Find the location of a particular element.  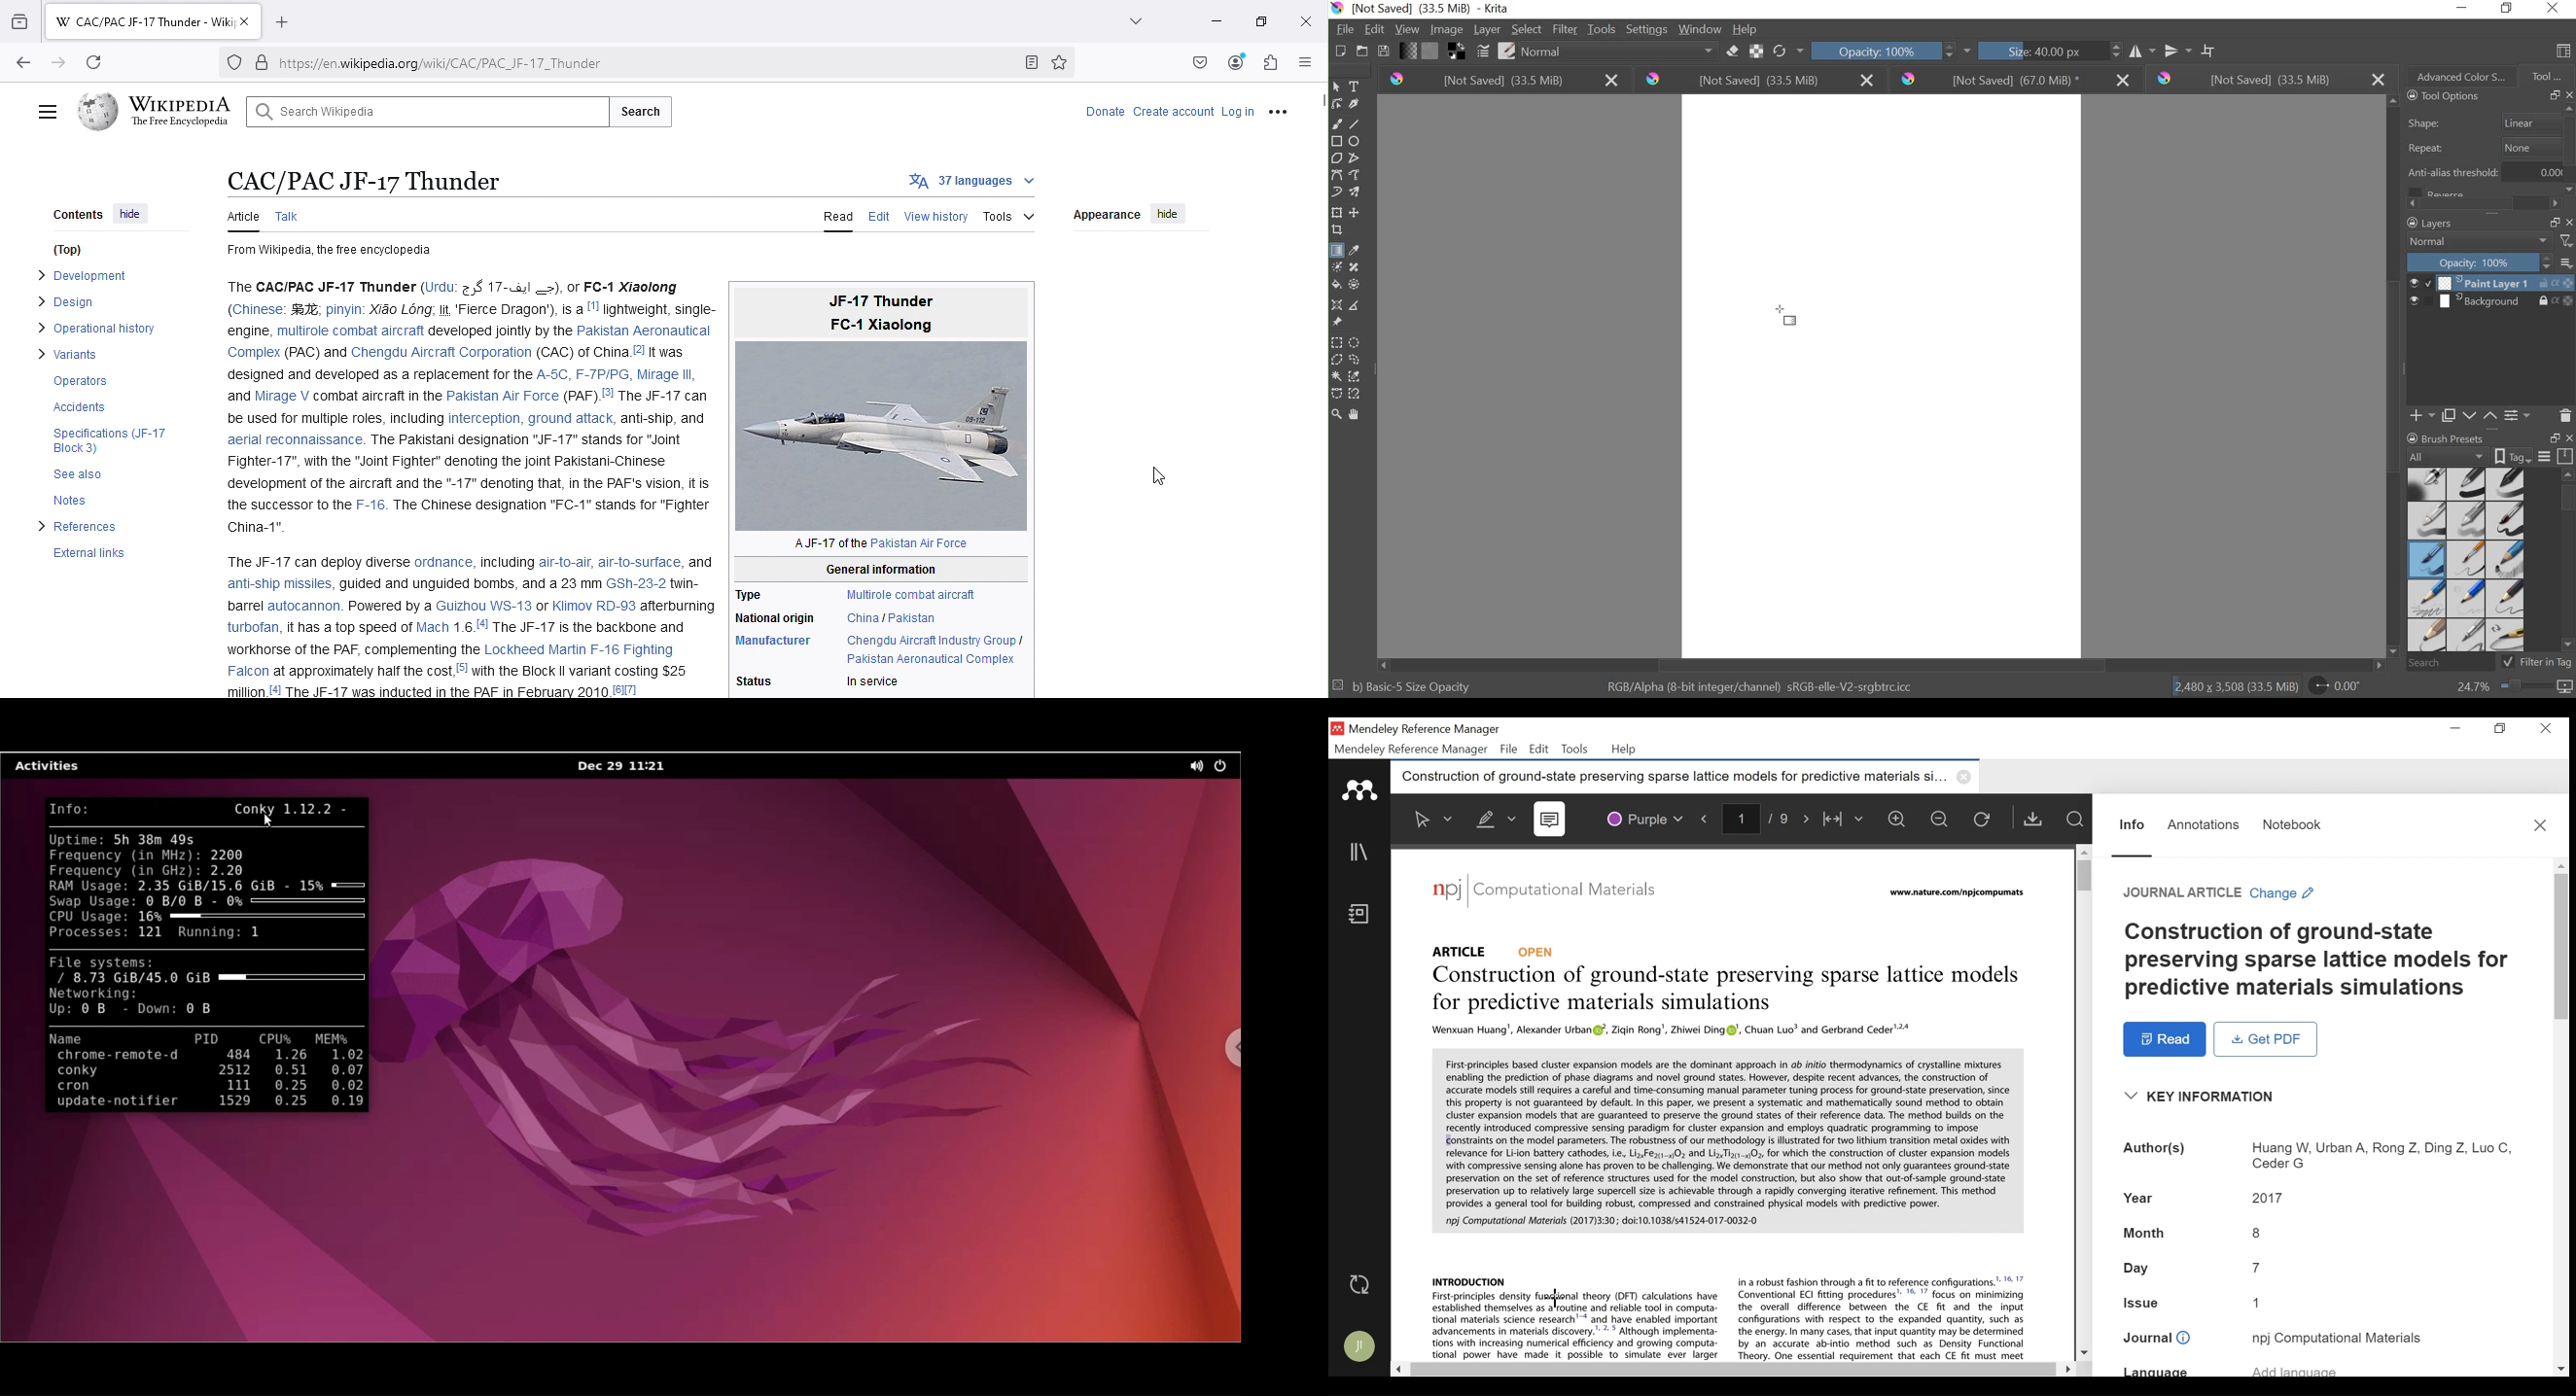

Reload the current page is located at coordinates (98, 63).